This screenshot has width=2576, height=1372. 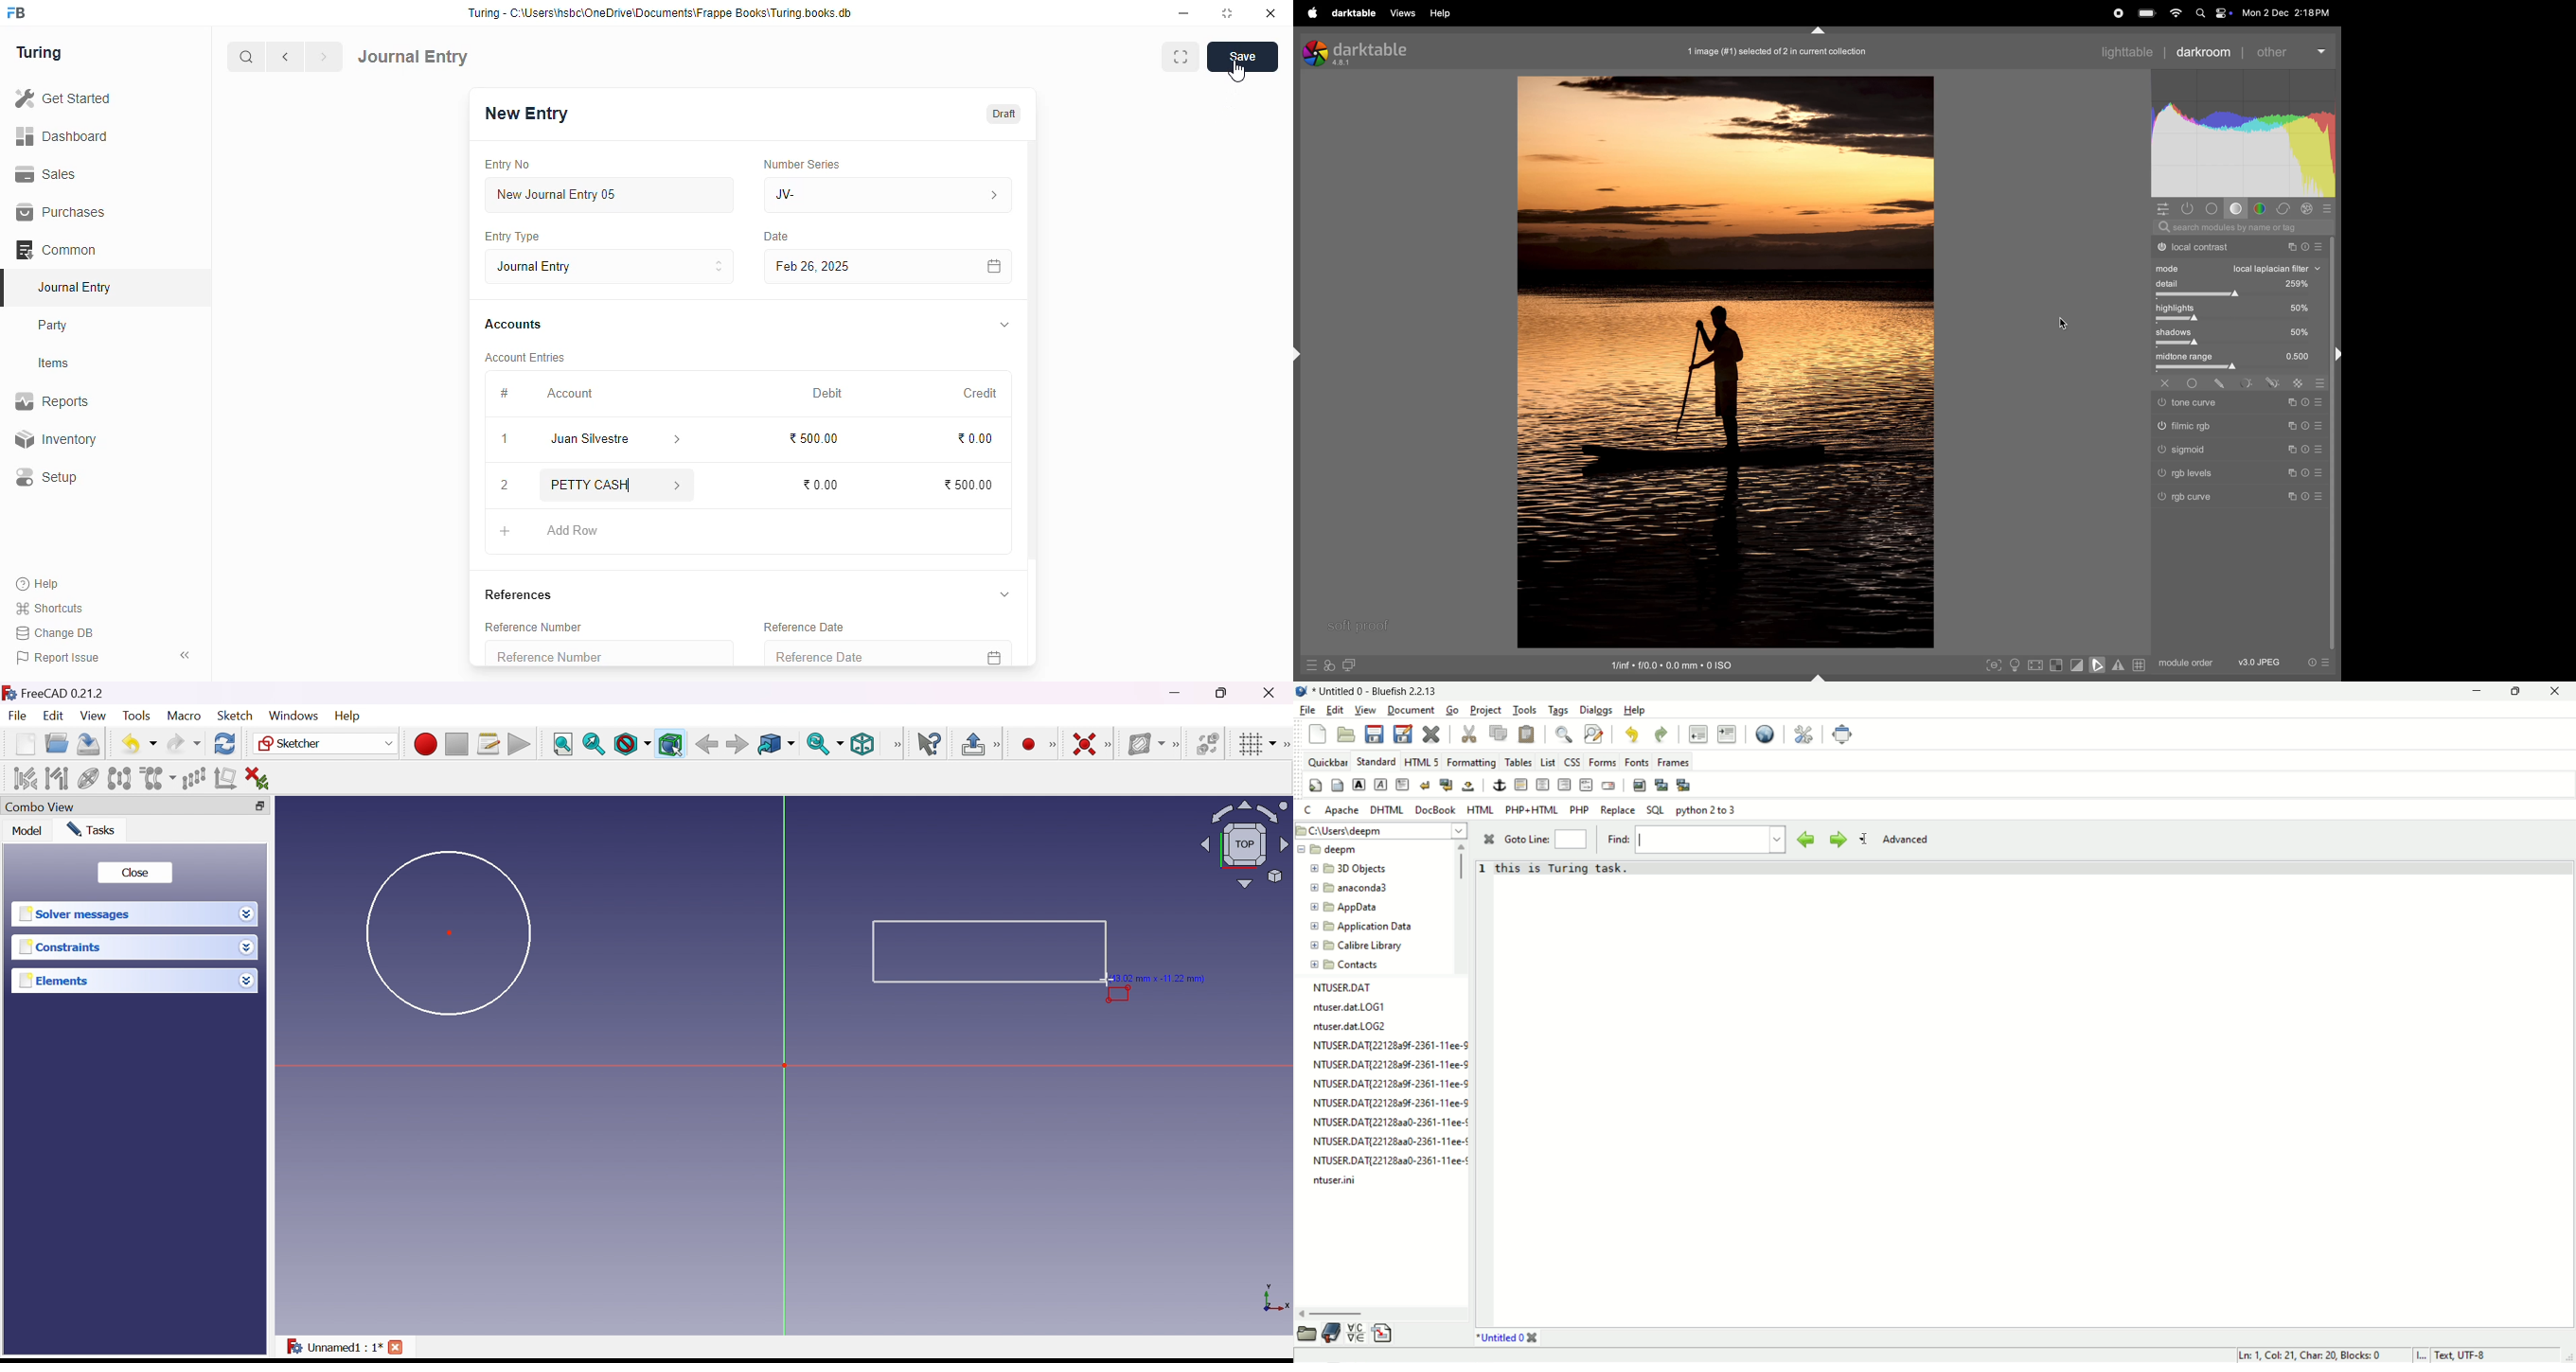 What do you see at coordinates (414, 56) in the screenshot?
I see `journal entry` at bounding box center [414, 56].